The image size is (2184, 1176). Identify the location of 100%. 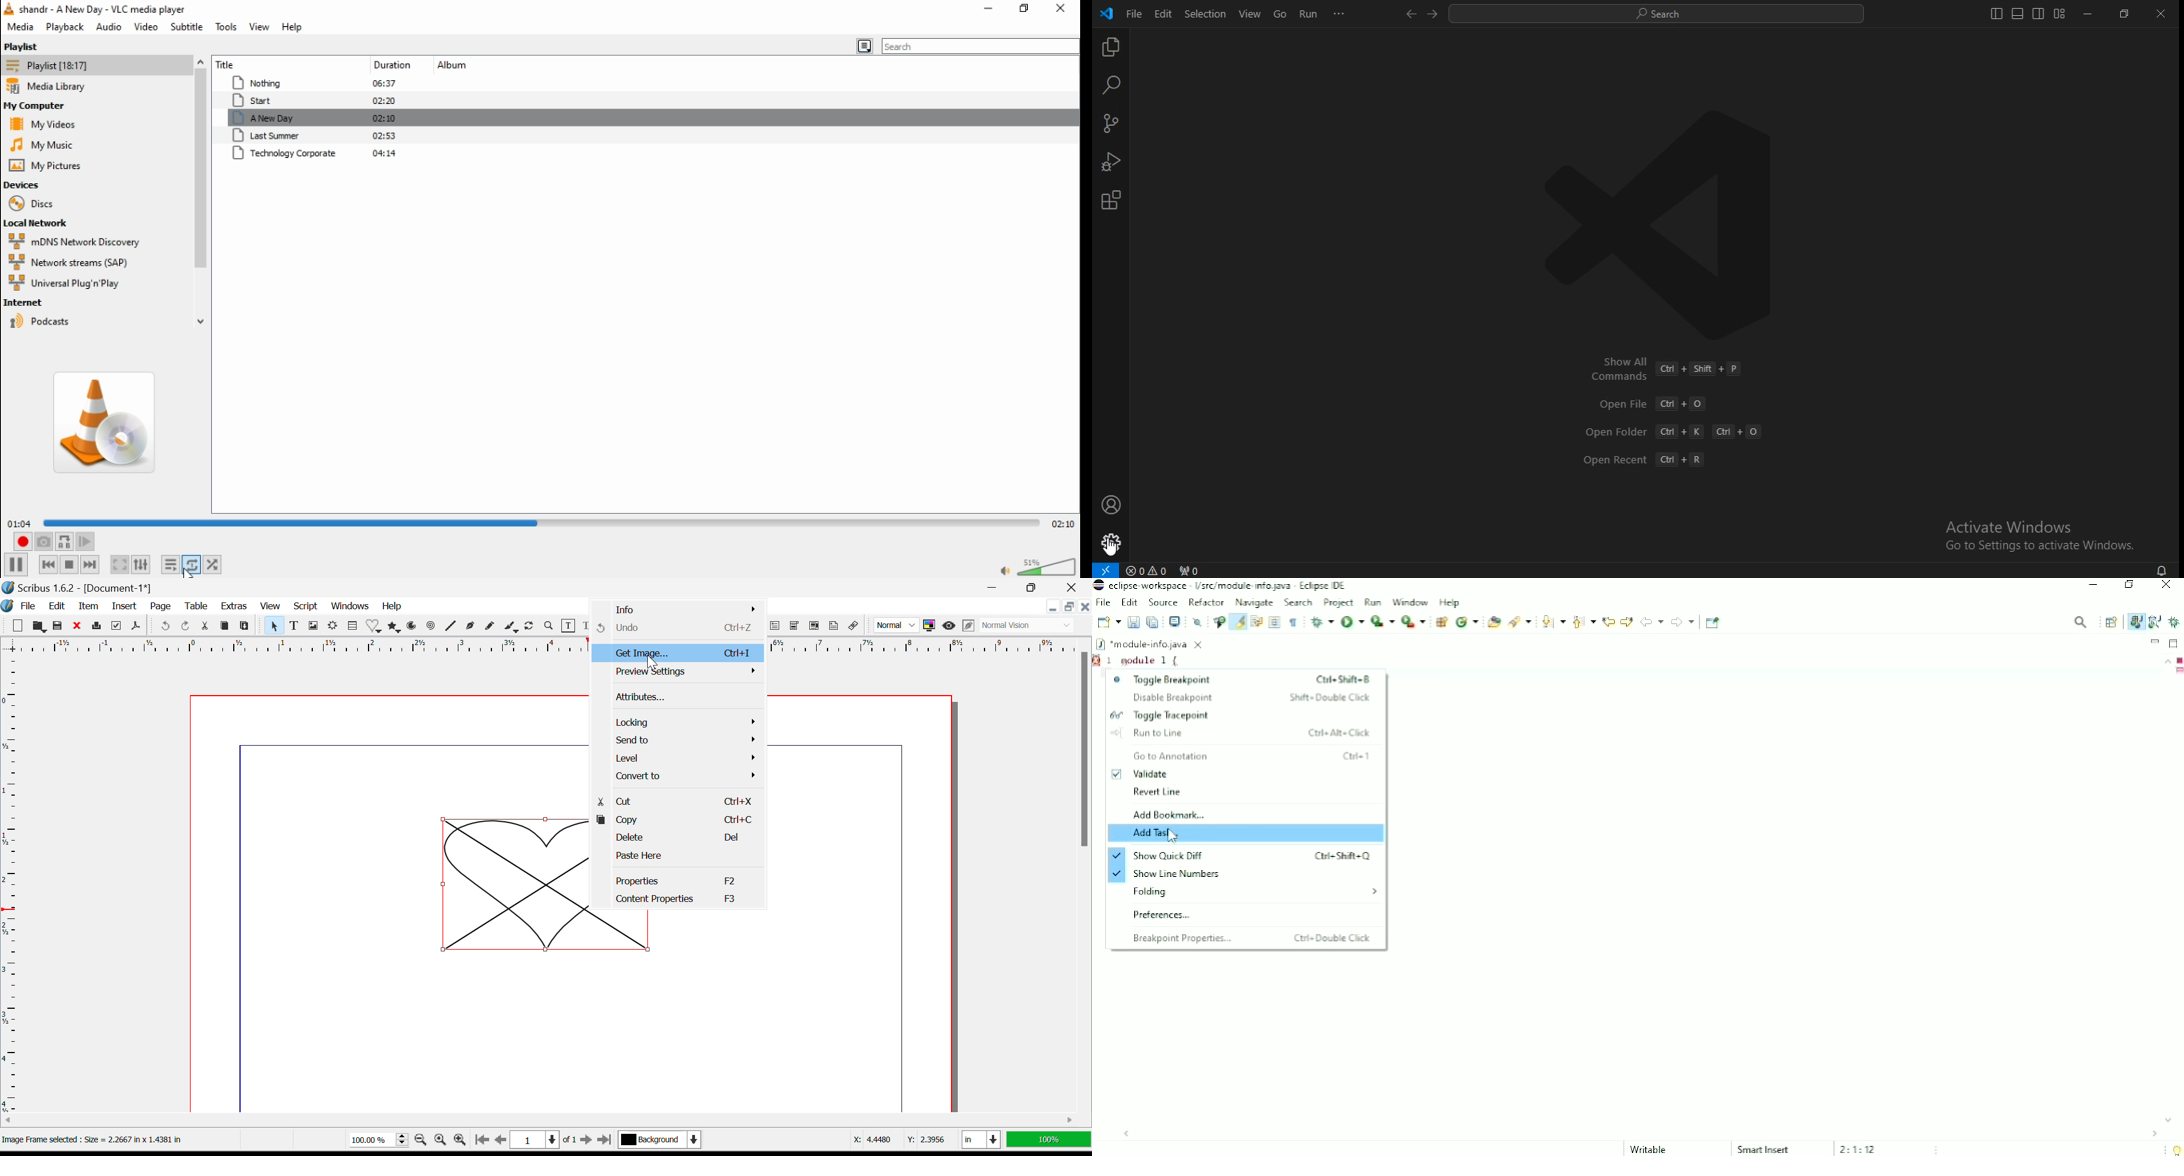
(1048, 1141).